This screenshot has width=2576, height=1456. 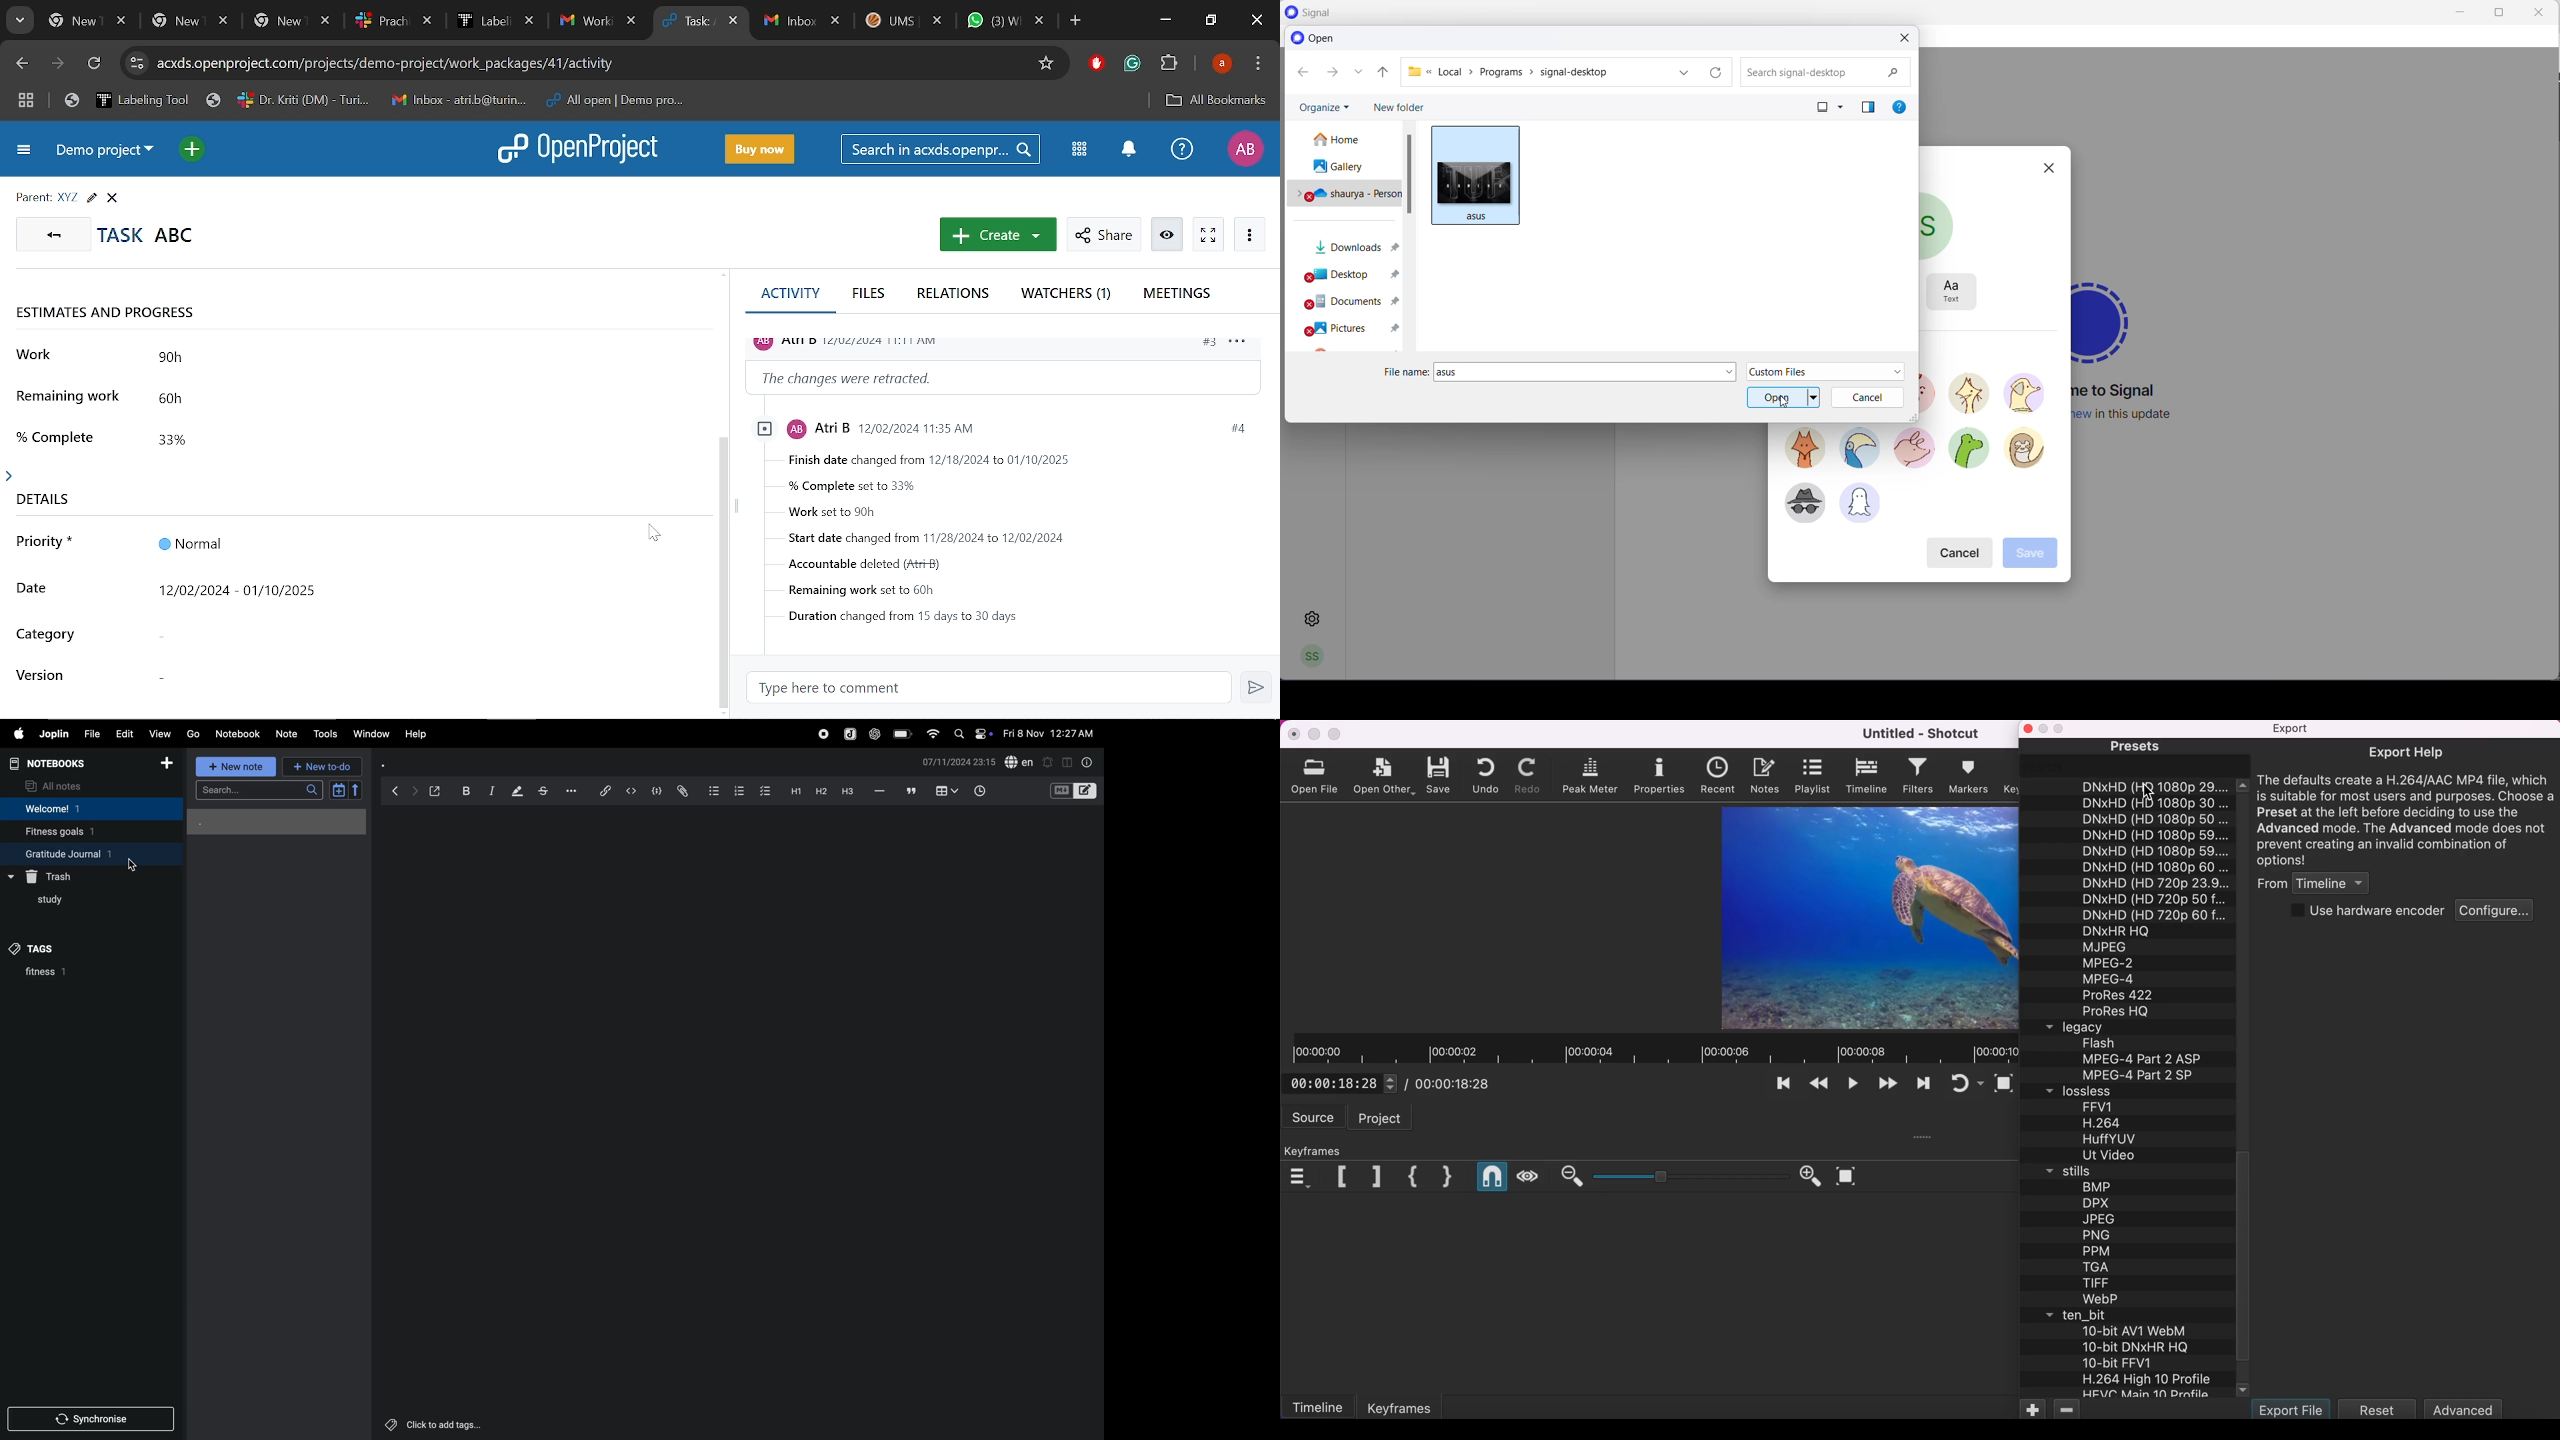 What do you see at coordinates (64, 764) in the screenshot?
I see `note book` at bounding box center [64, 764].